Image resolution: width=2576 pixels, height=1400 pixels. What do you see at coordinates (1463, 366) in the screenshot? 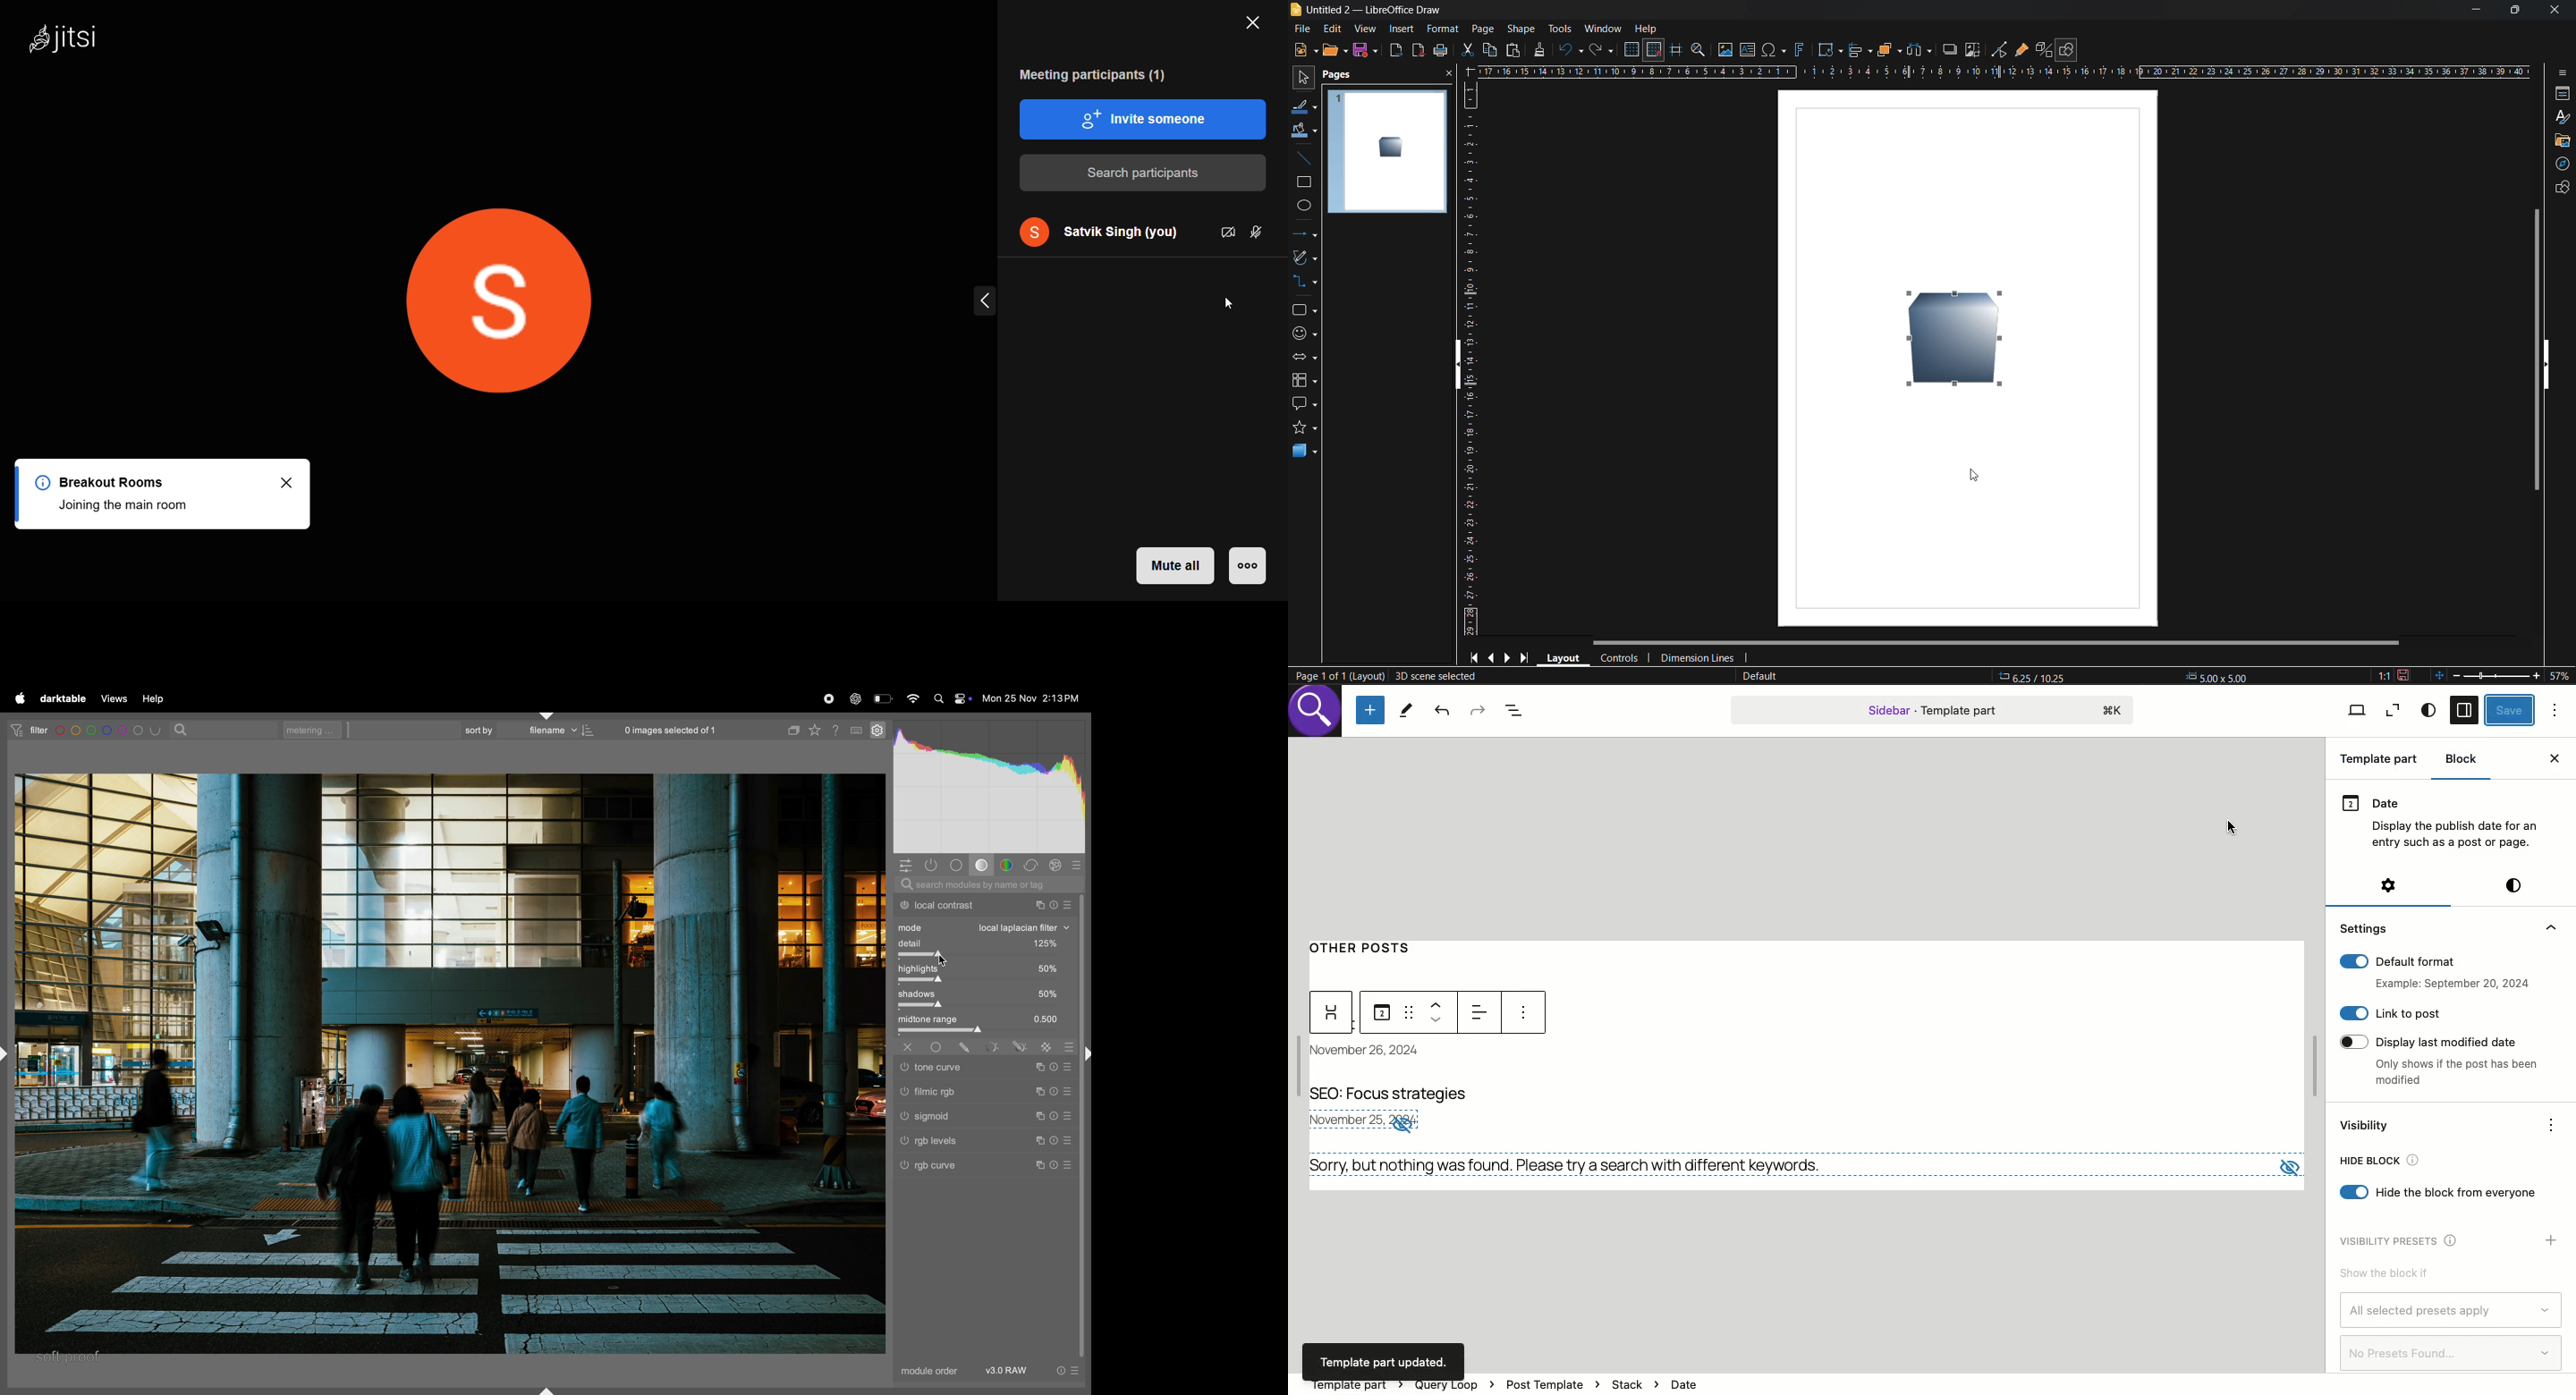
I see `hide` at bounding box center [1463, 366].